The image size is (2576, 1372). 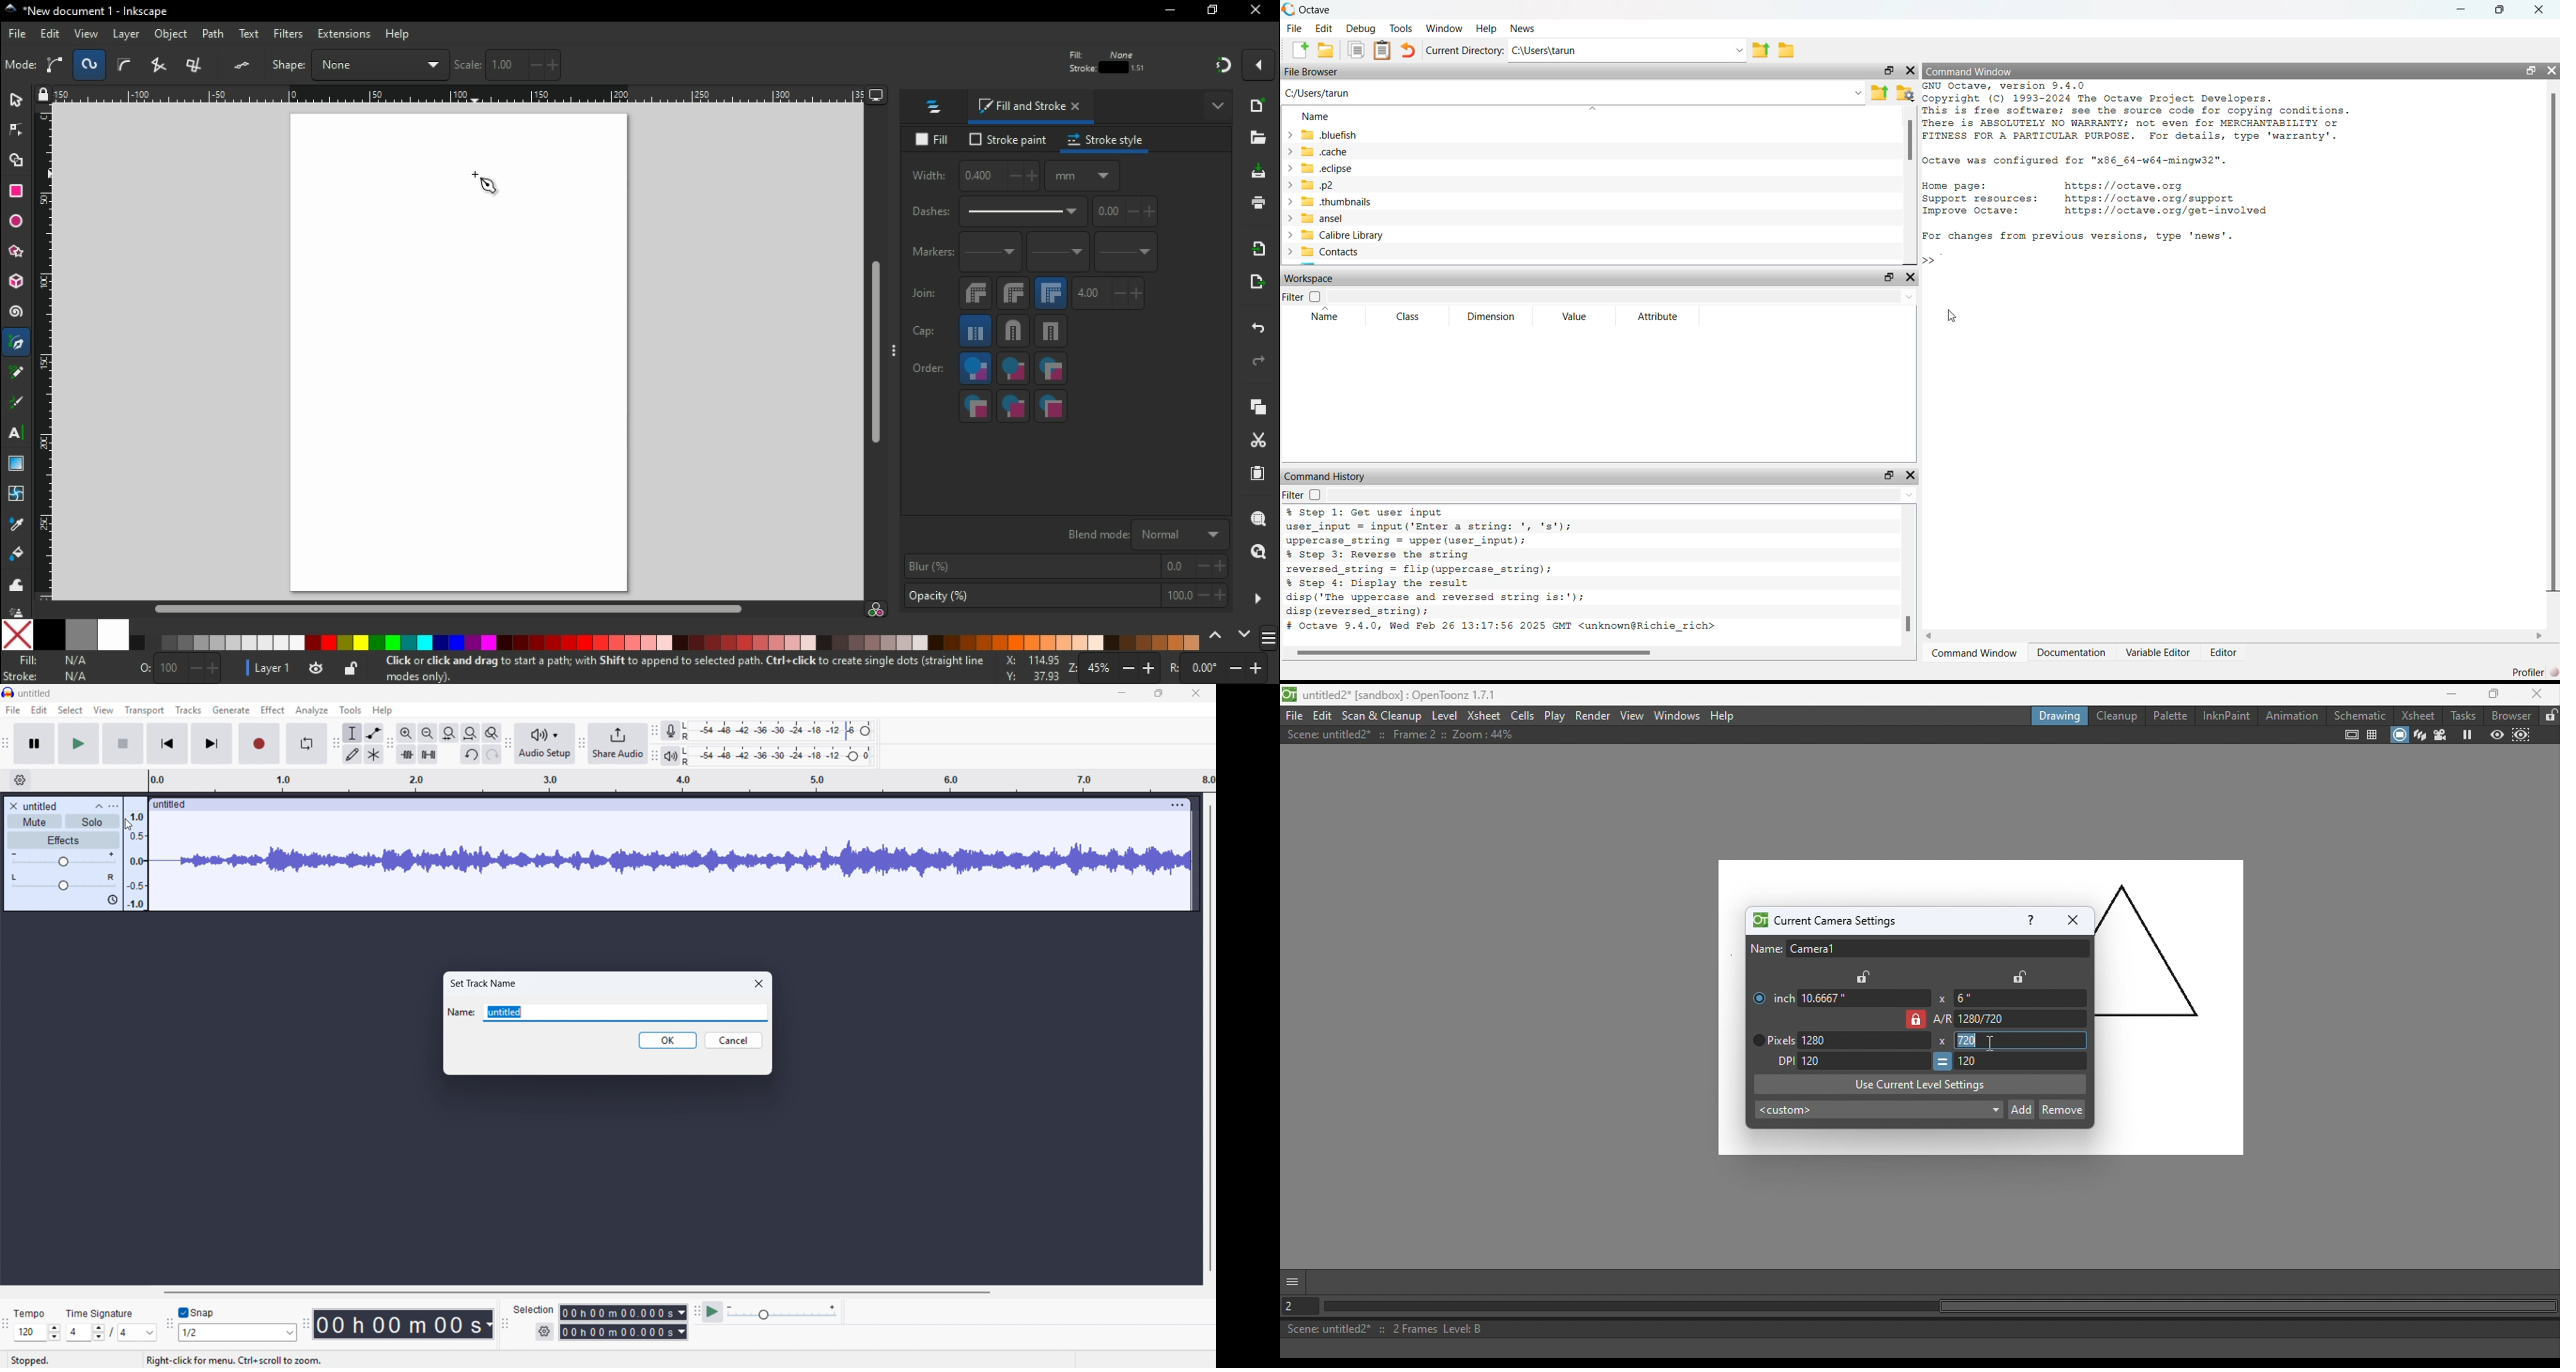 What do you see at coordinates (197, 1360) in the screenshot?
I see `open menu...(shift+M)` at bounding box center [197, 1360].